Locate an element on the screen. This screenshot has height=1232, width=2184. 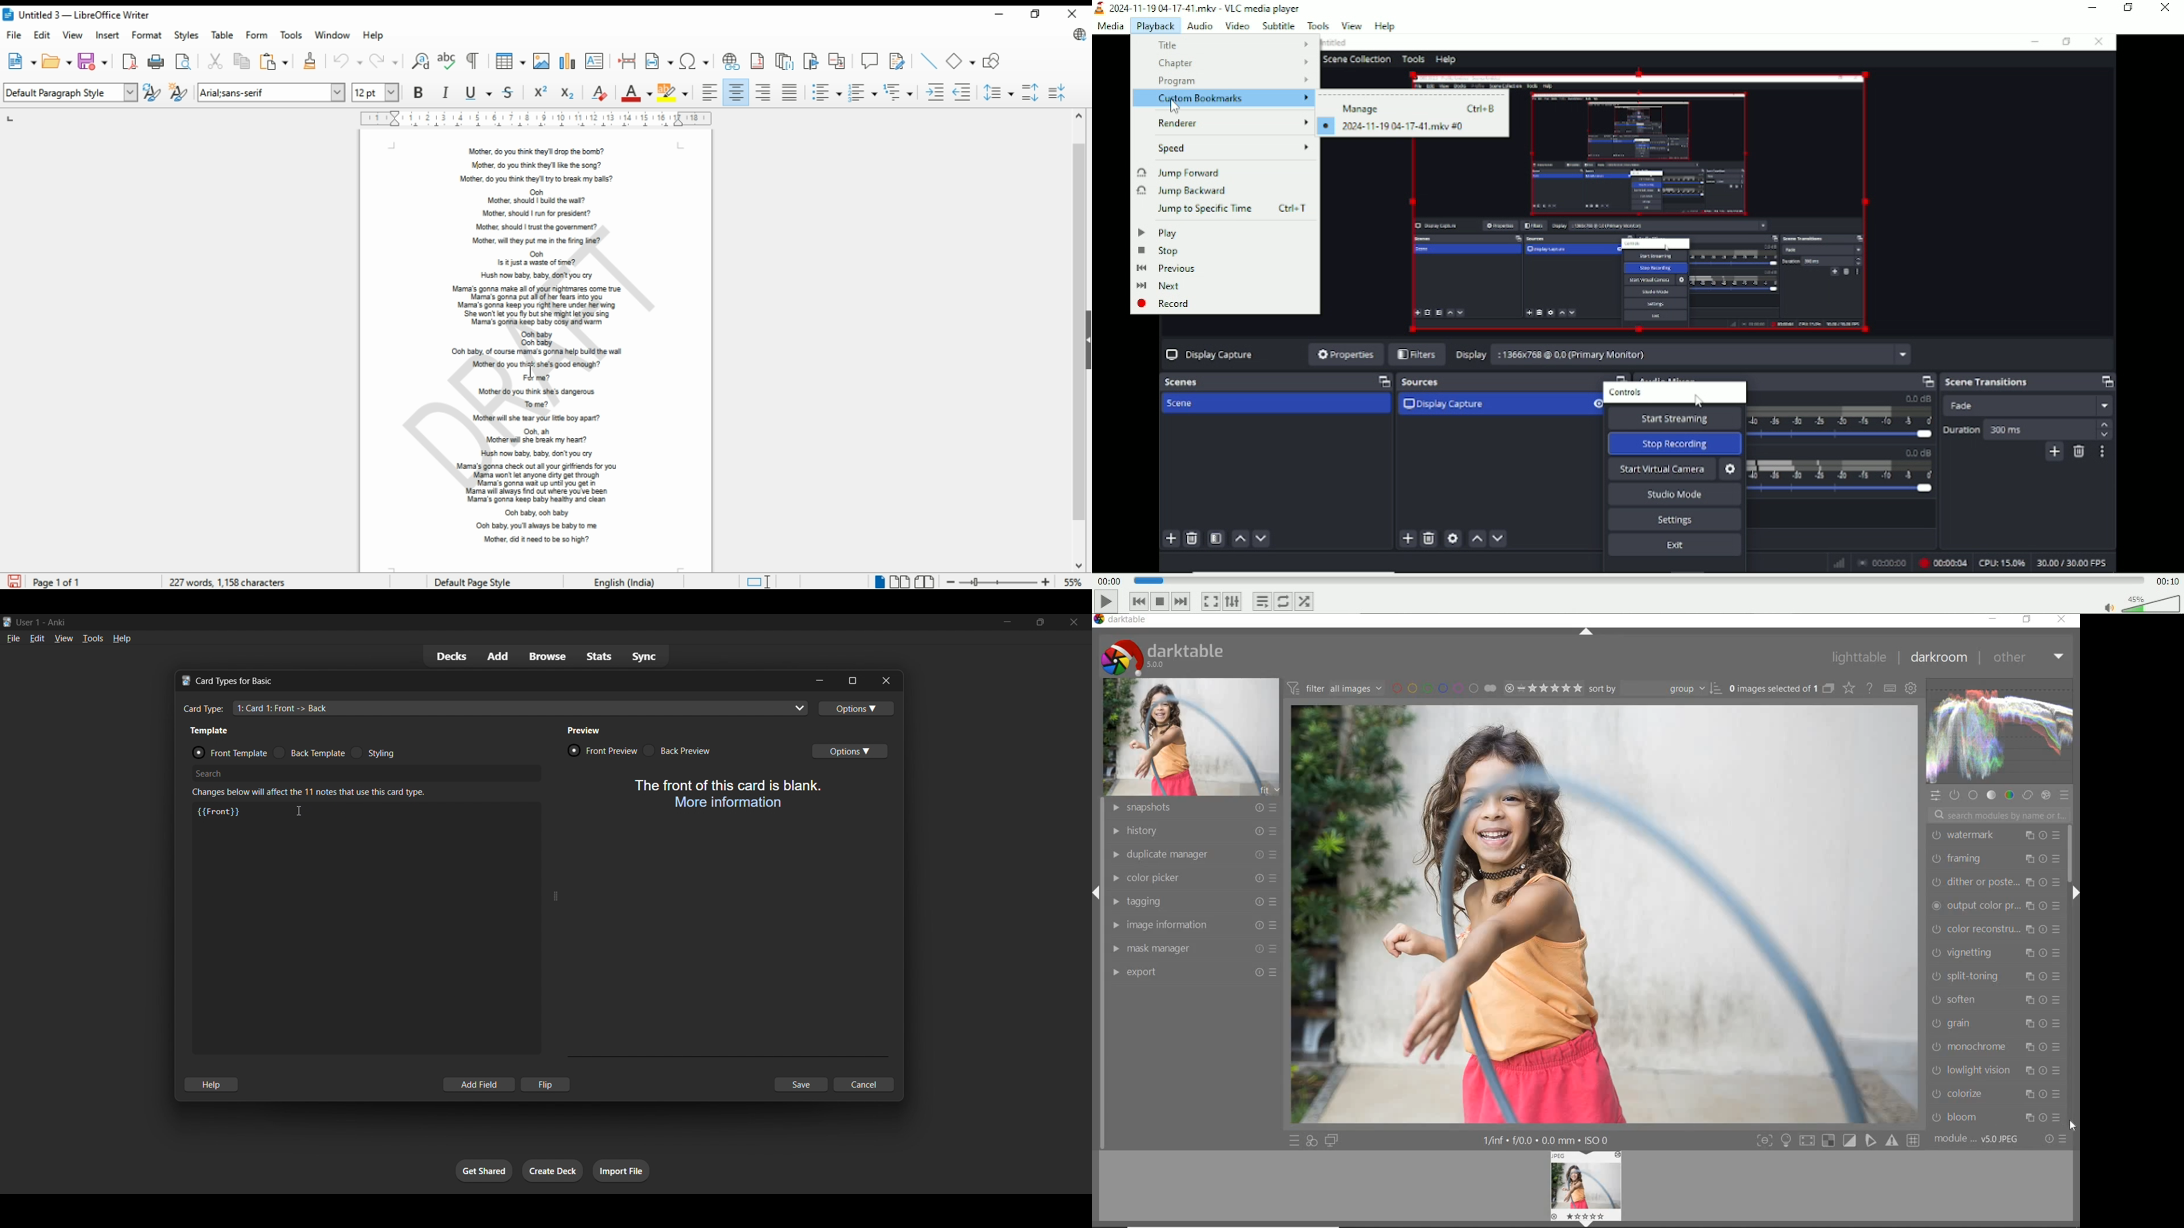
align left is located at coordinates (710, 92).